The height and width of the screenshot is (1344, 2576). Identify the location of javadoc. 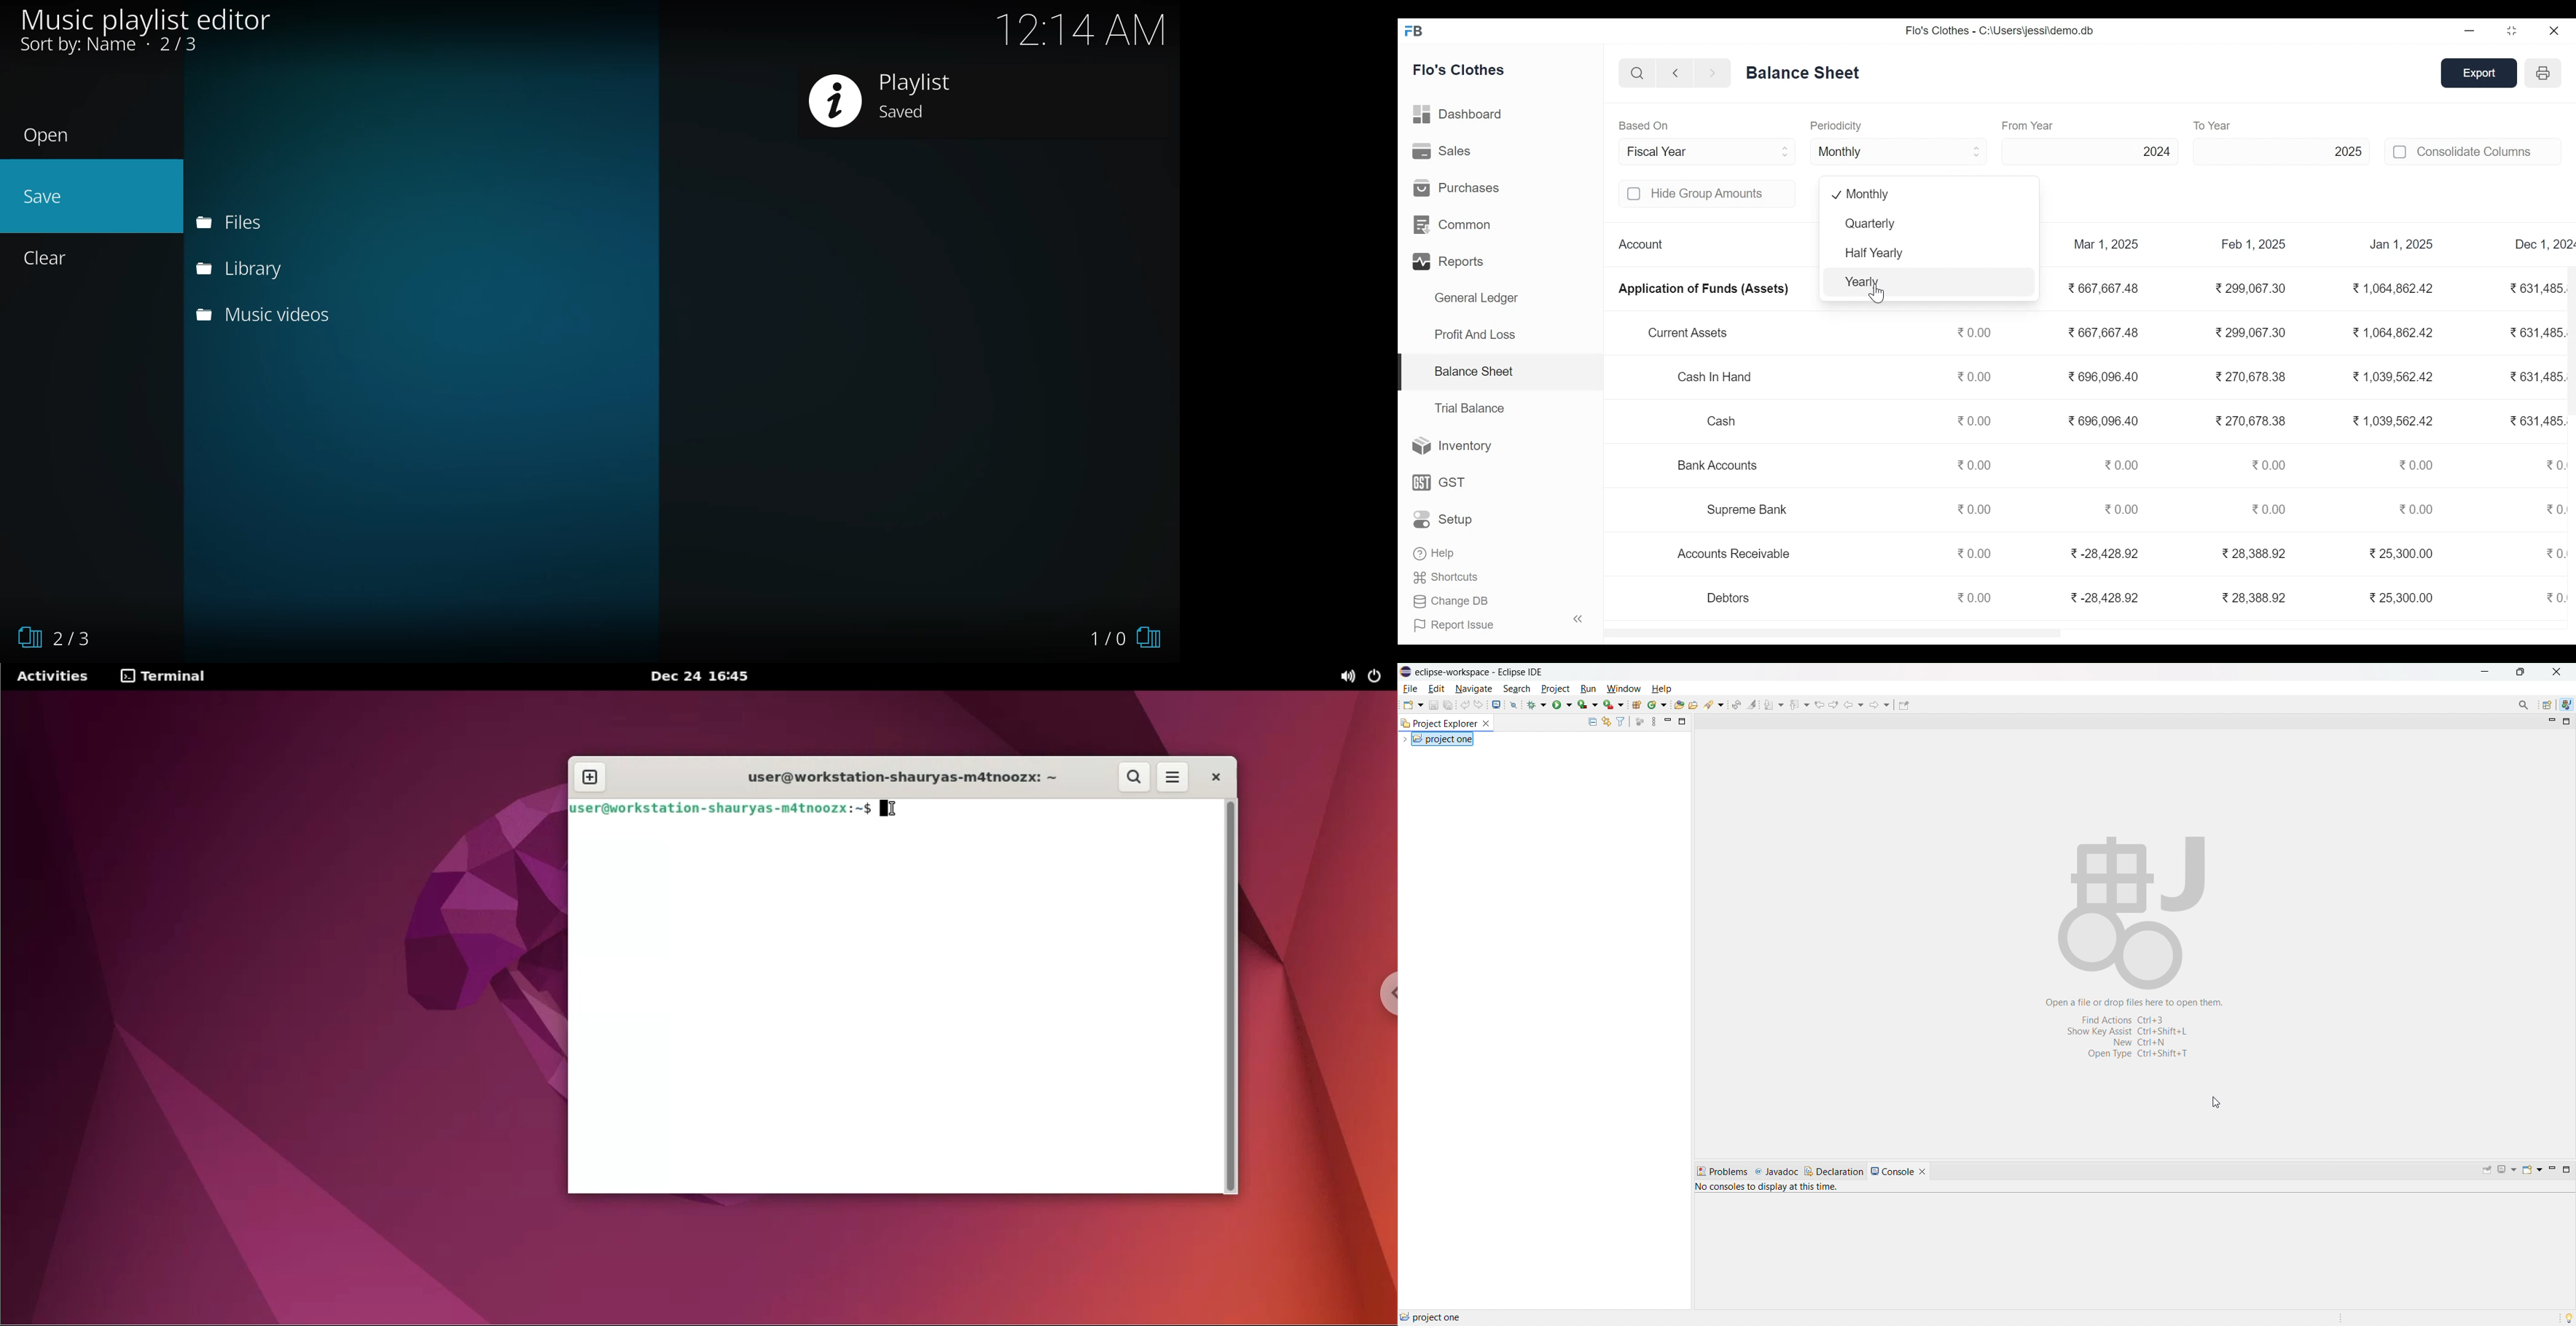
(1777, 1172).